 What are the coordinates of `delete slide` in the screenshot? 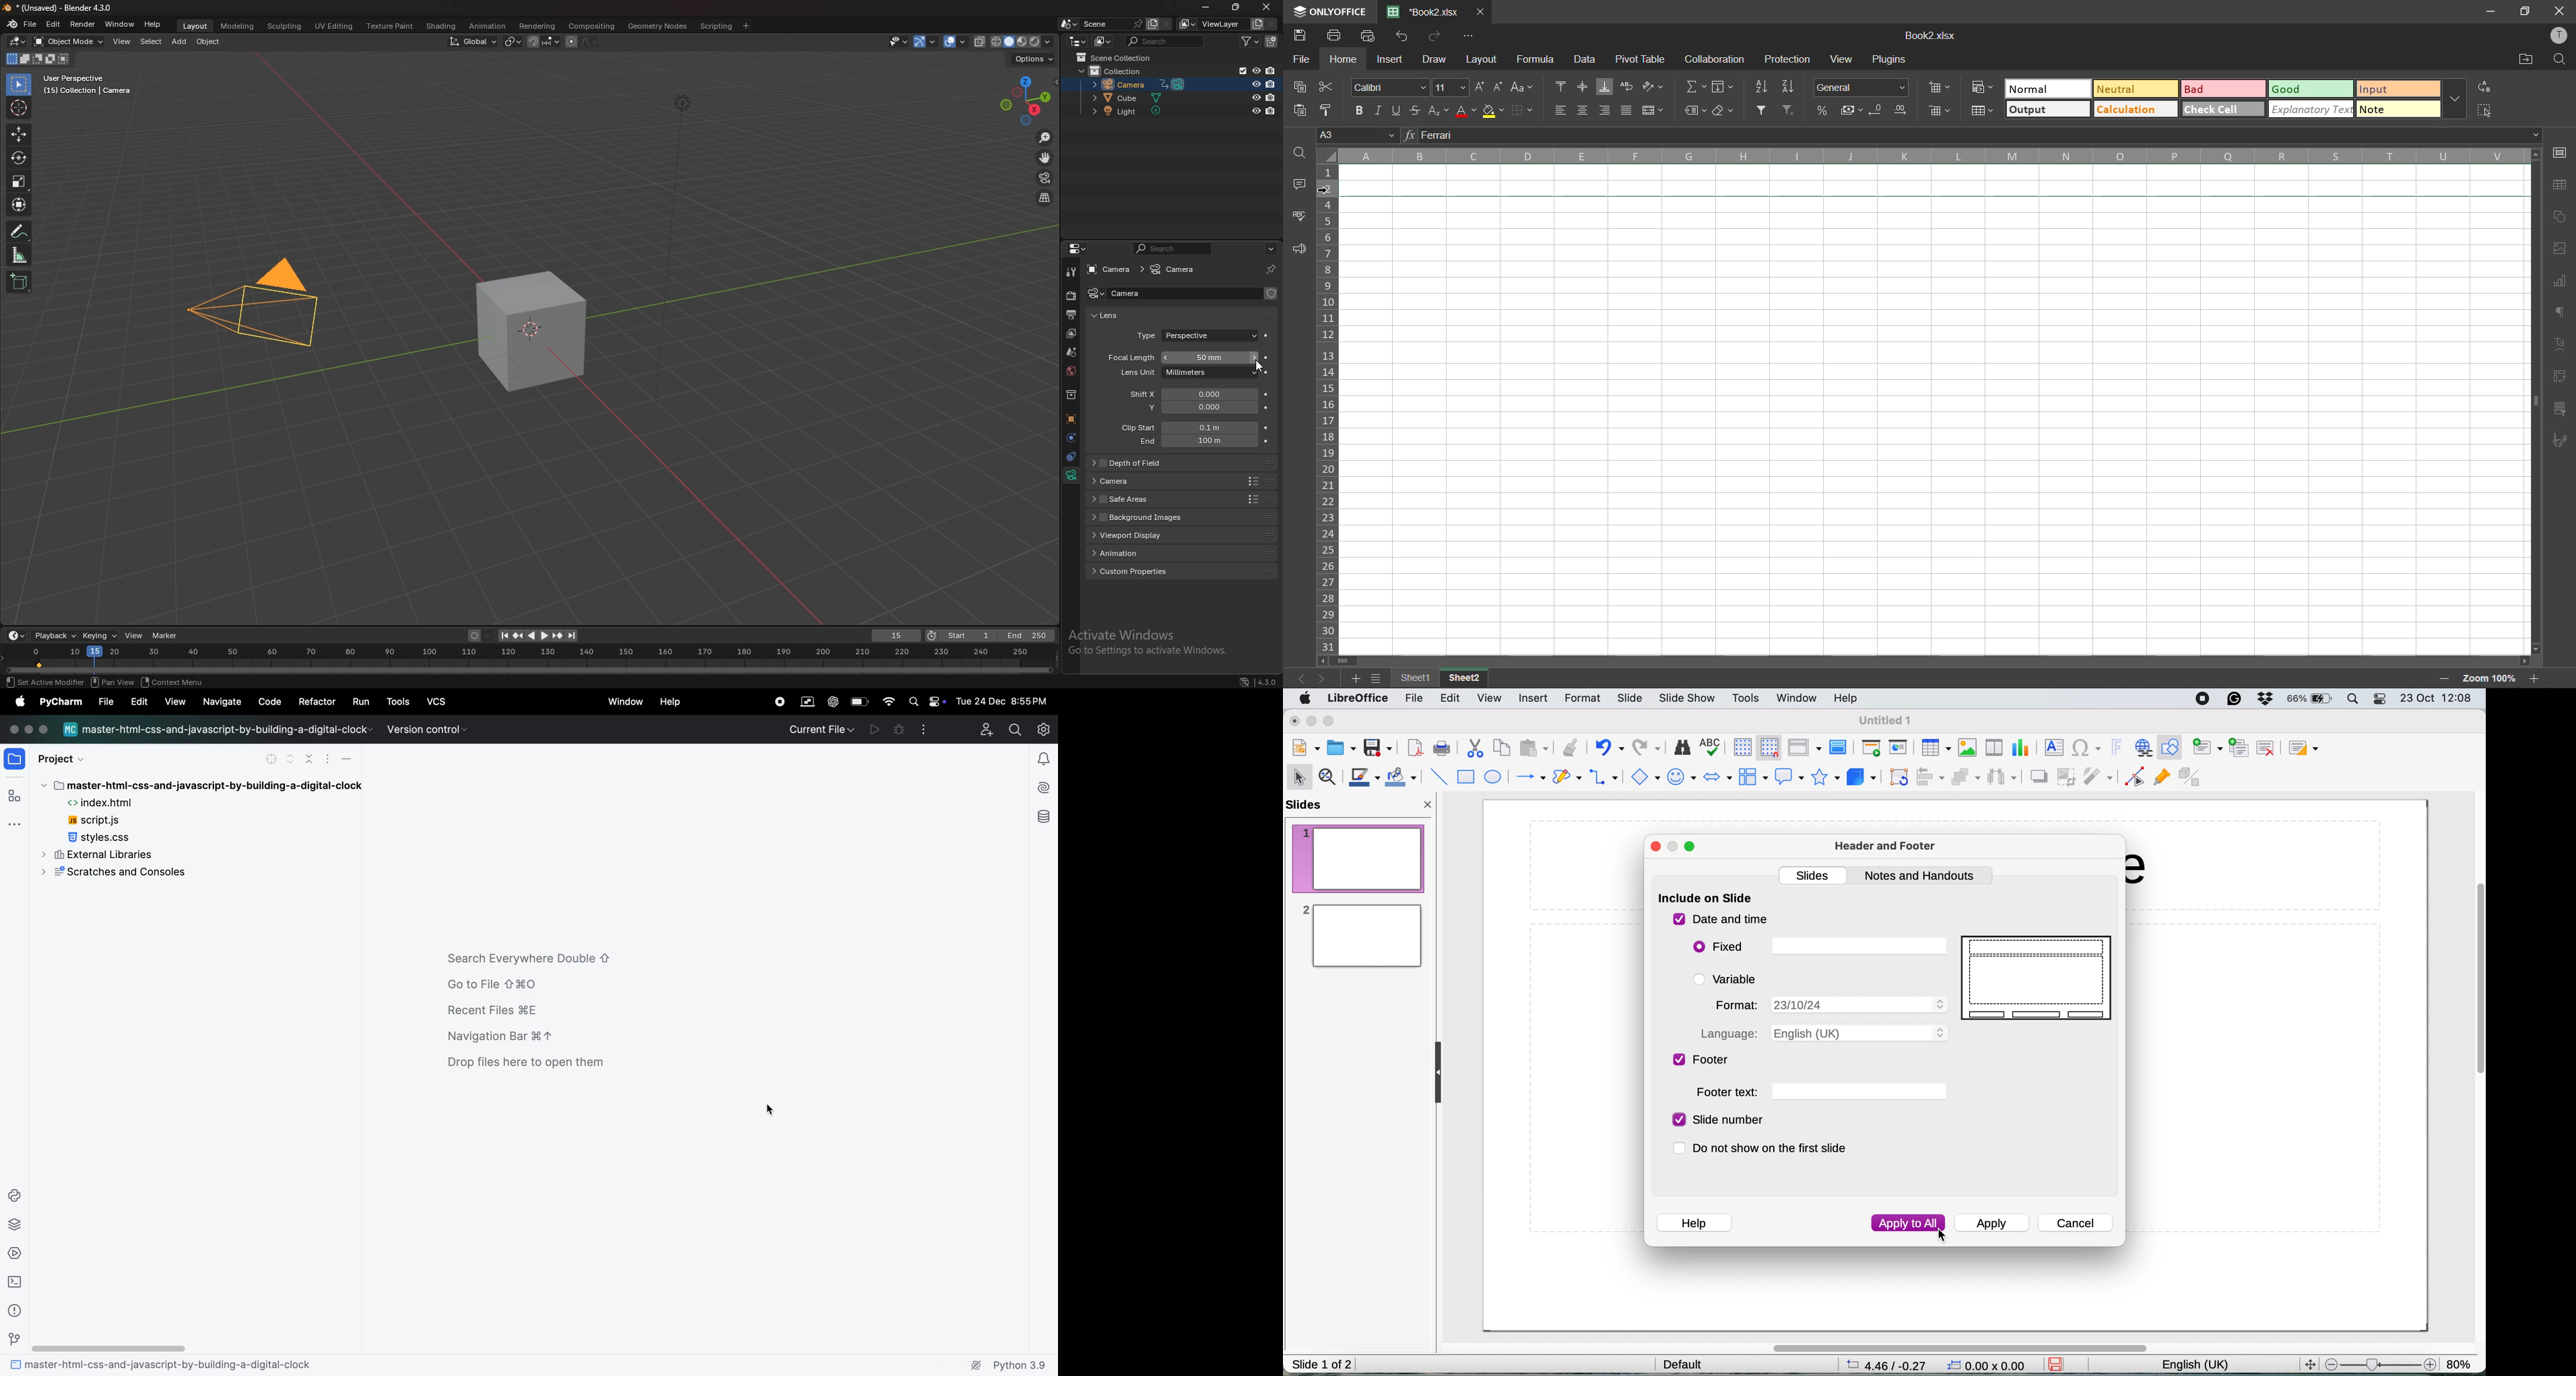 It's located at (2266, 747).